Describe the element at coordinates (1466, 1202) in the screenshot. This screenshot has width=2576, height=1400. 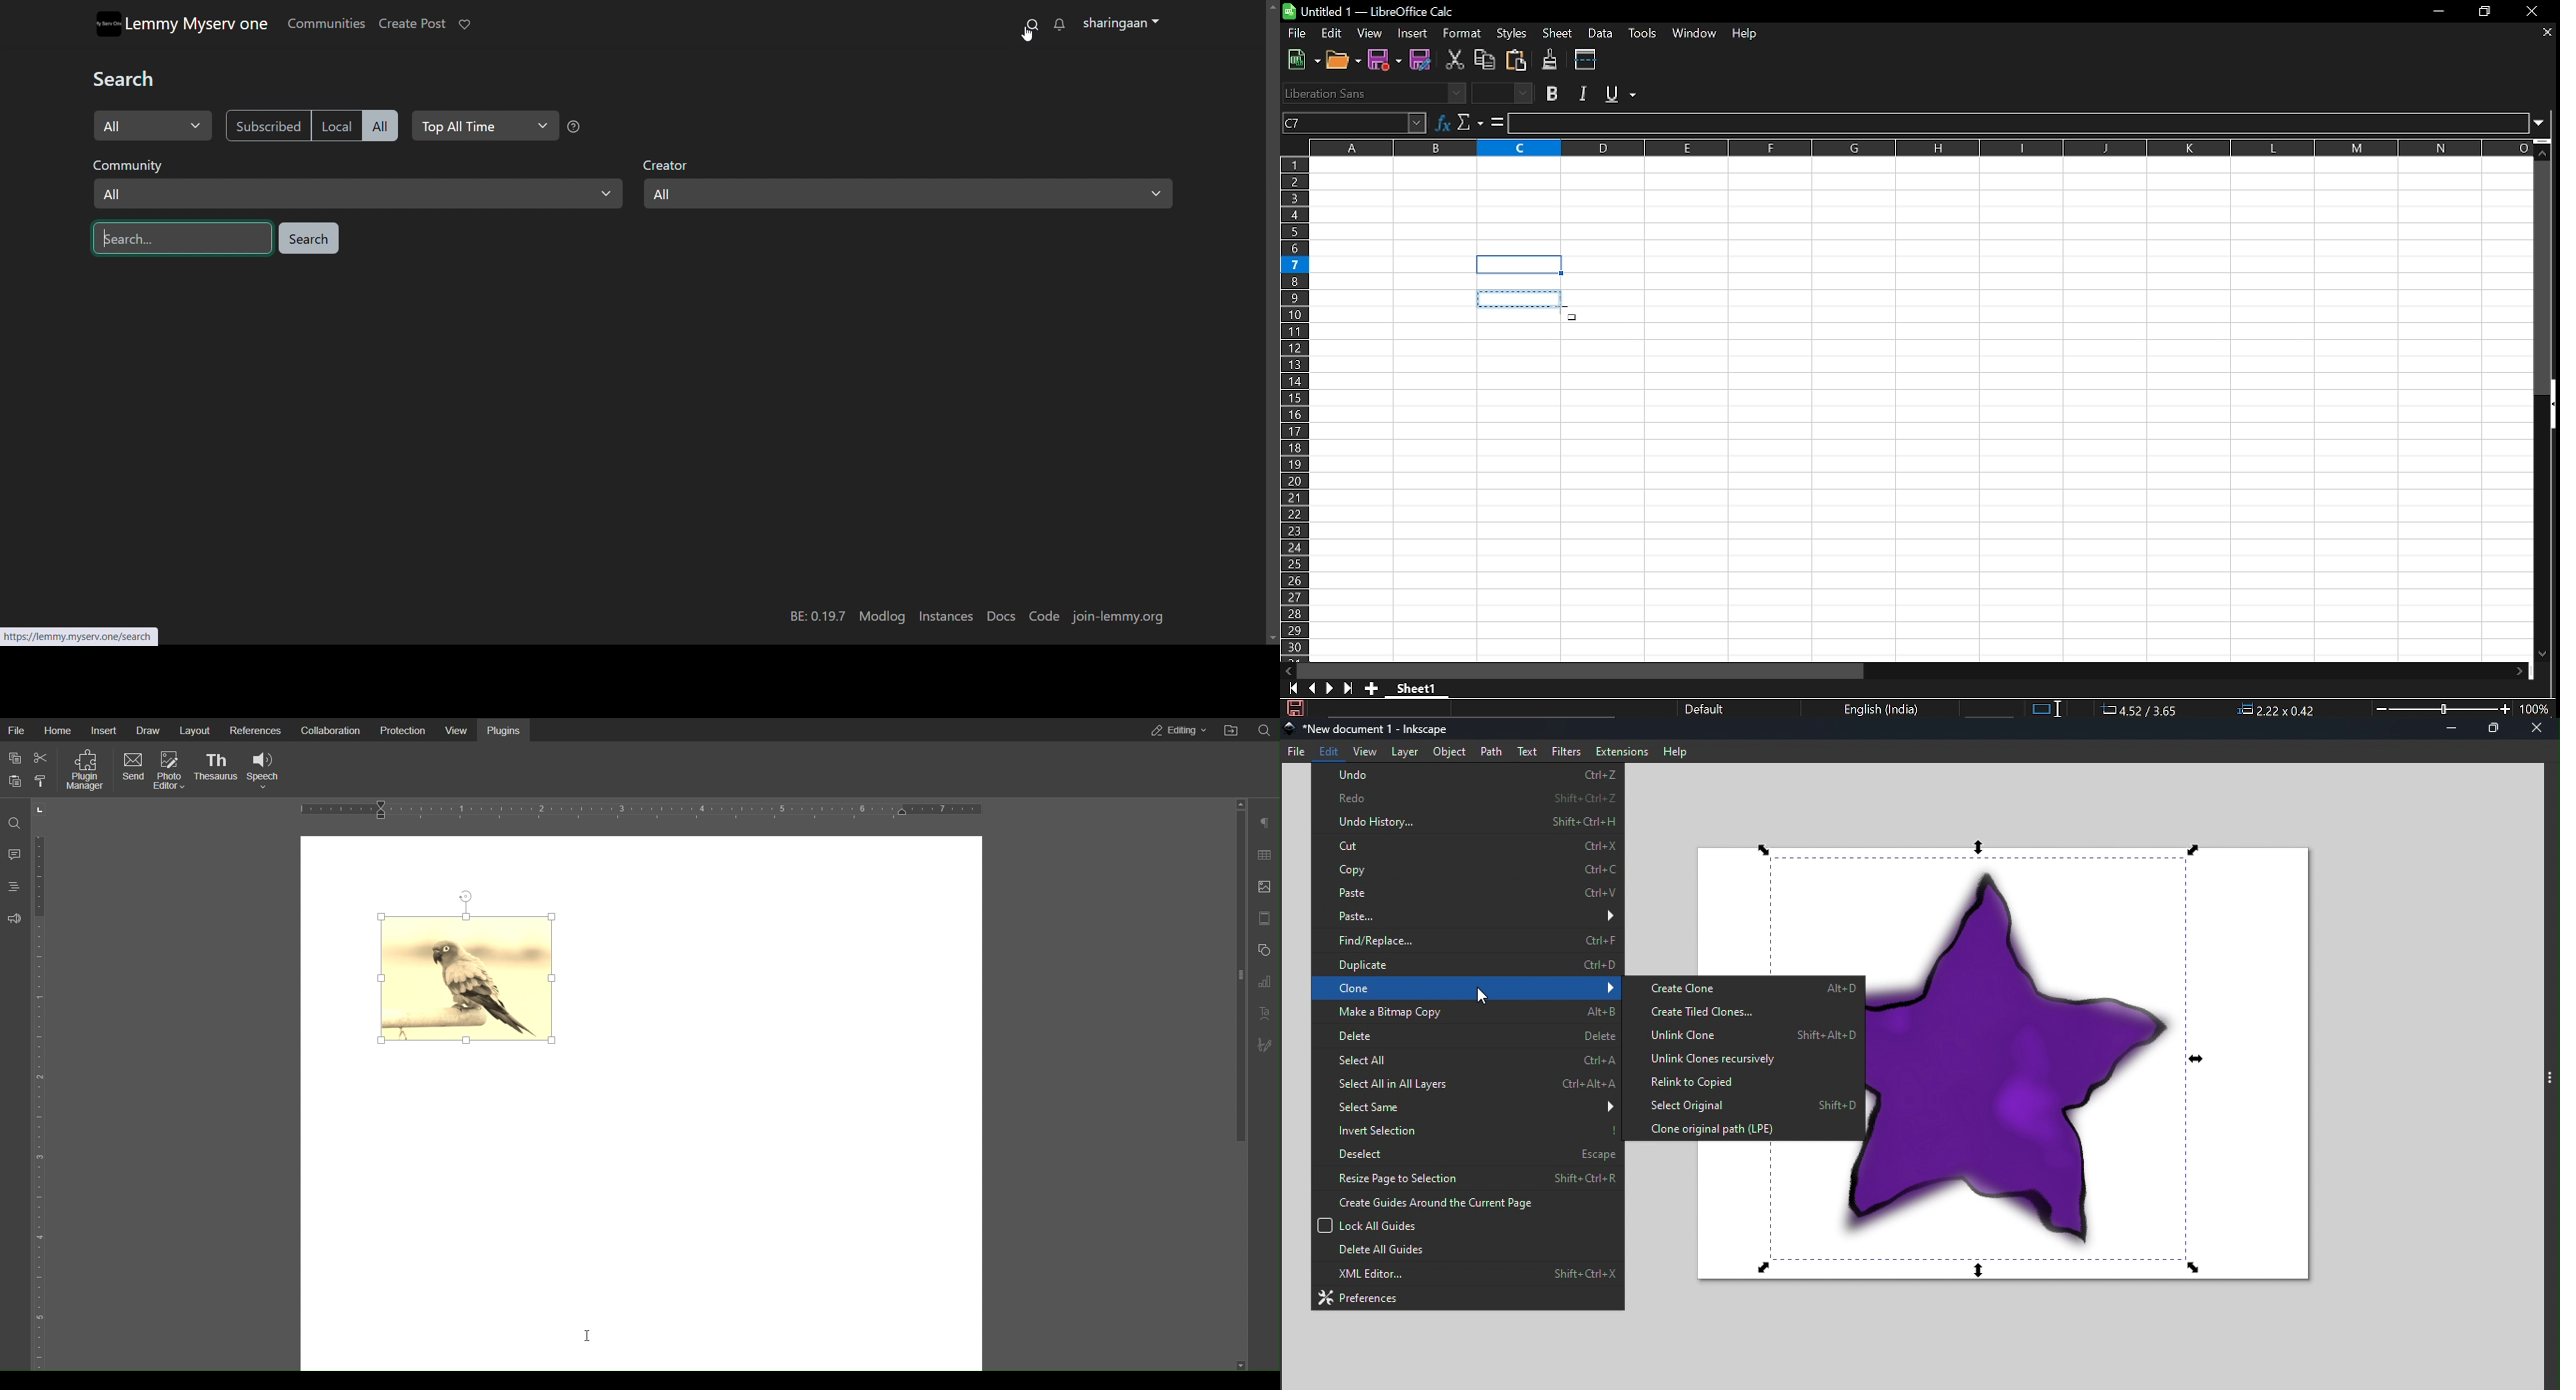
I see `Create guides around the current page` at that location.